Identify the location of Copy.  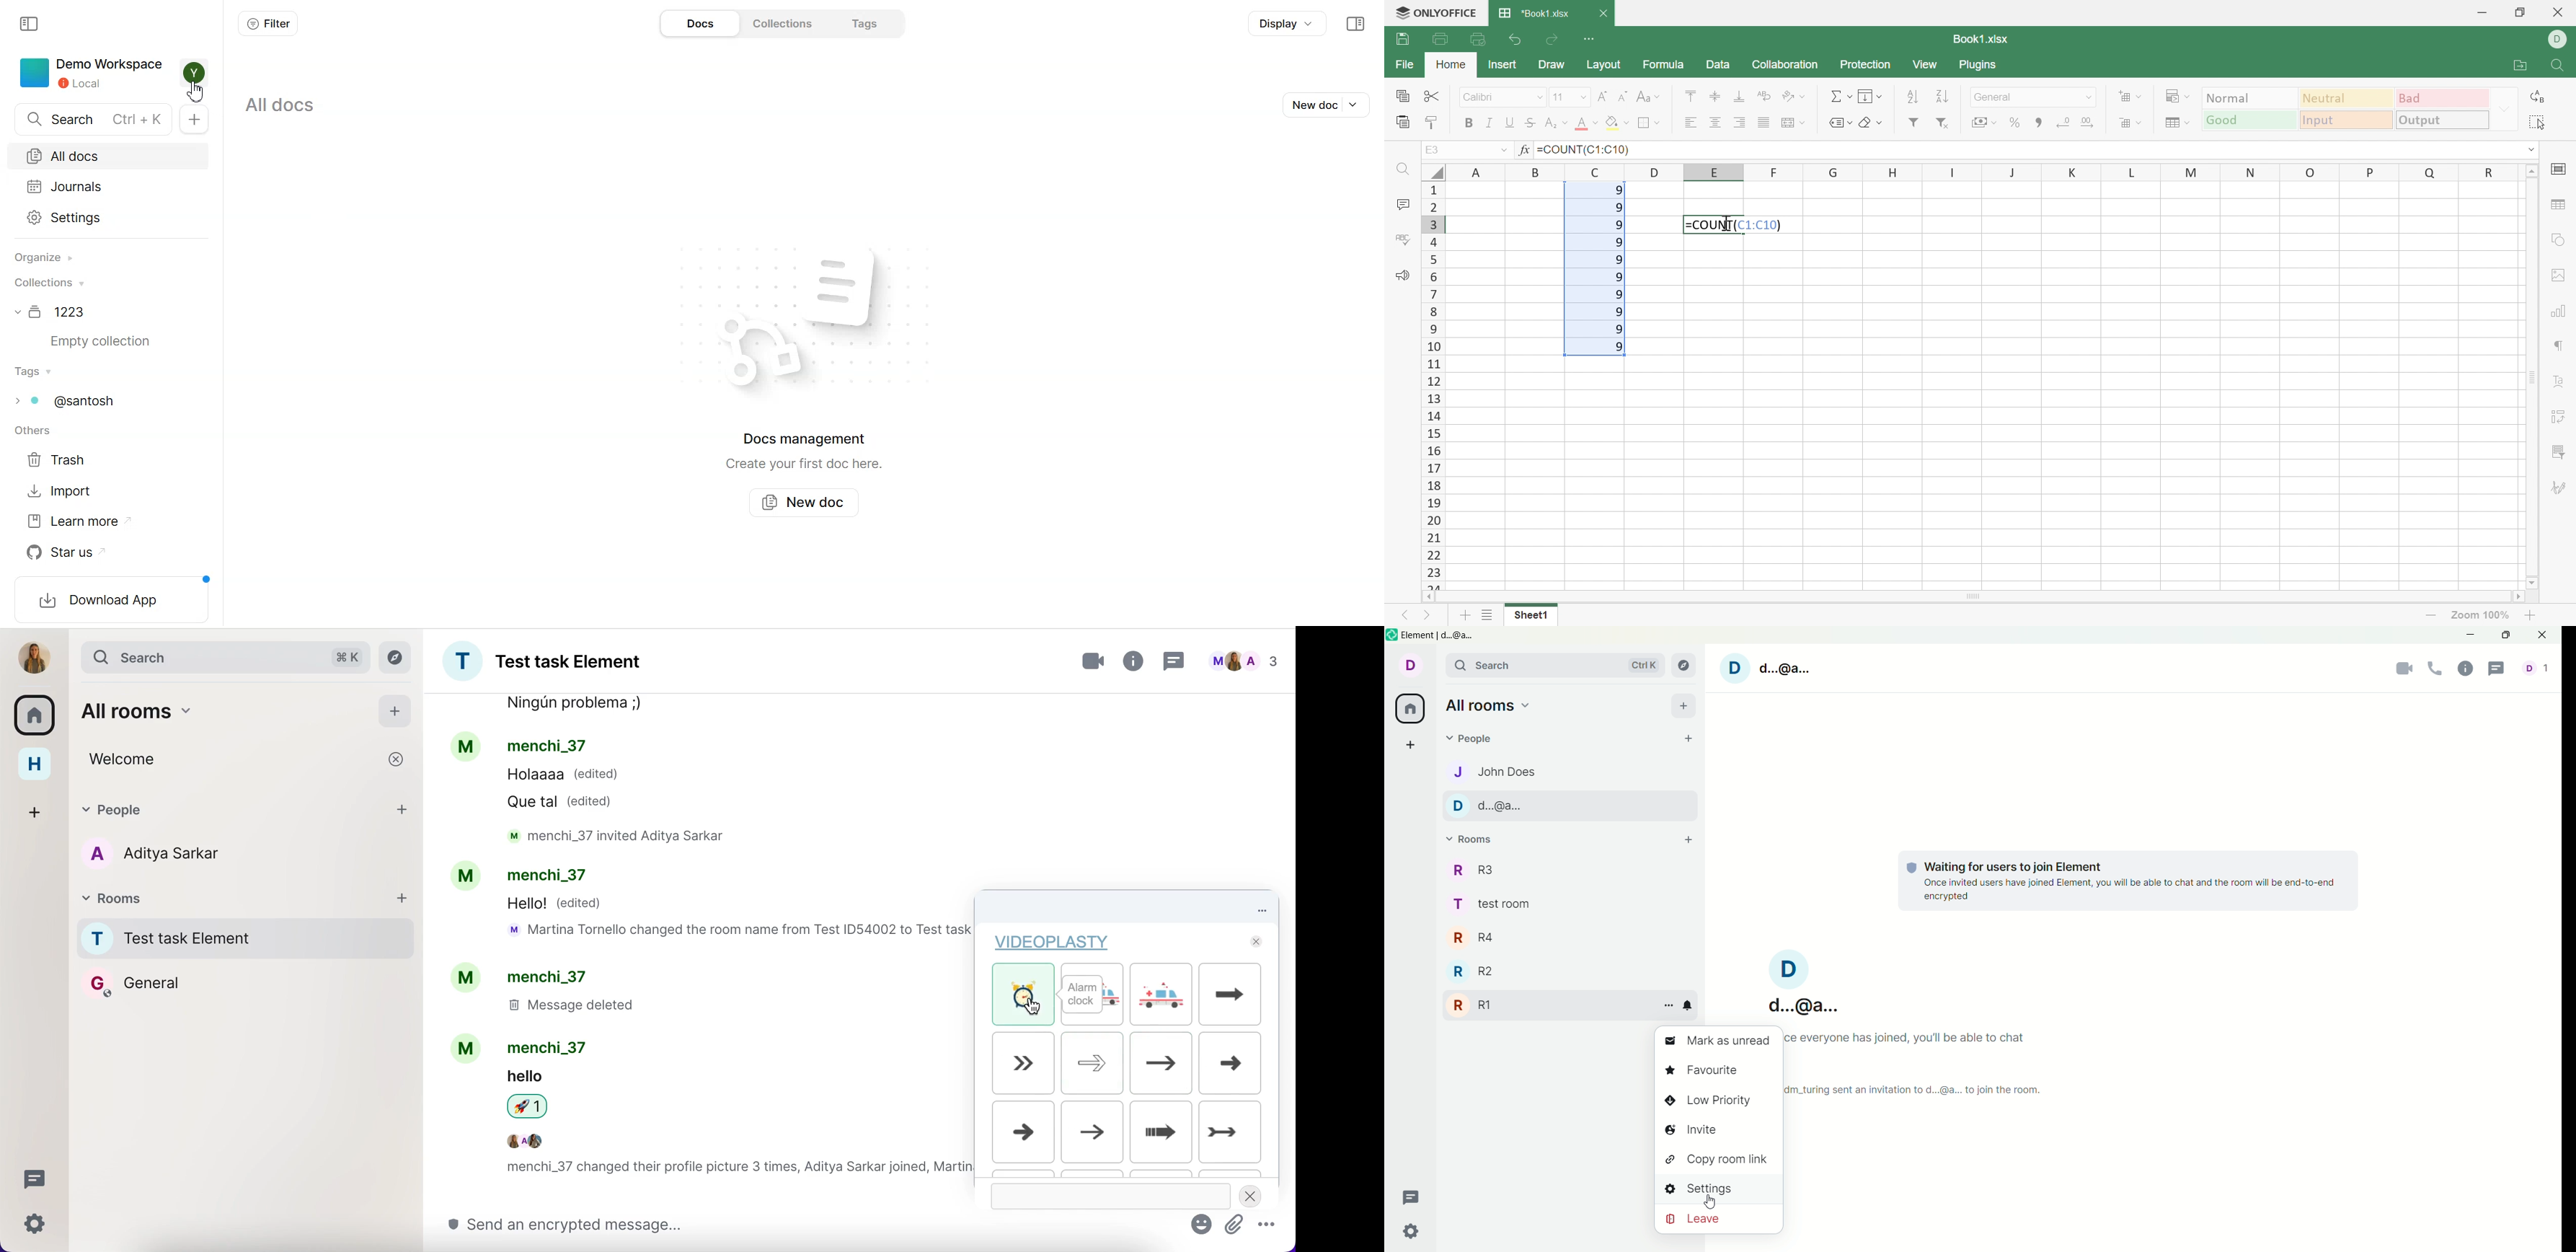
(1404, 97).